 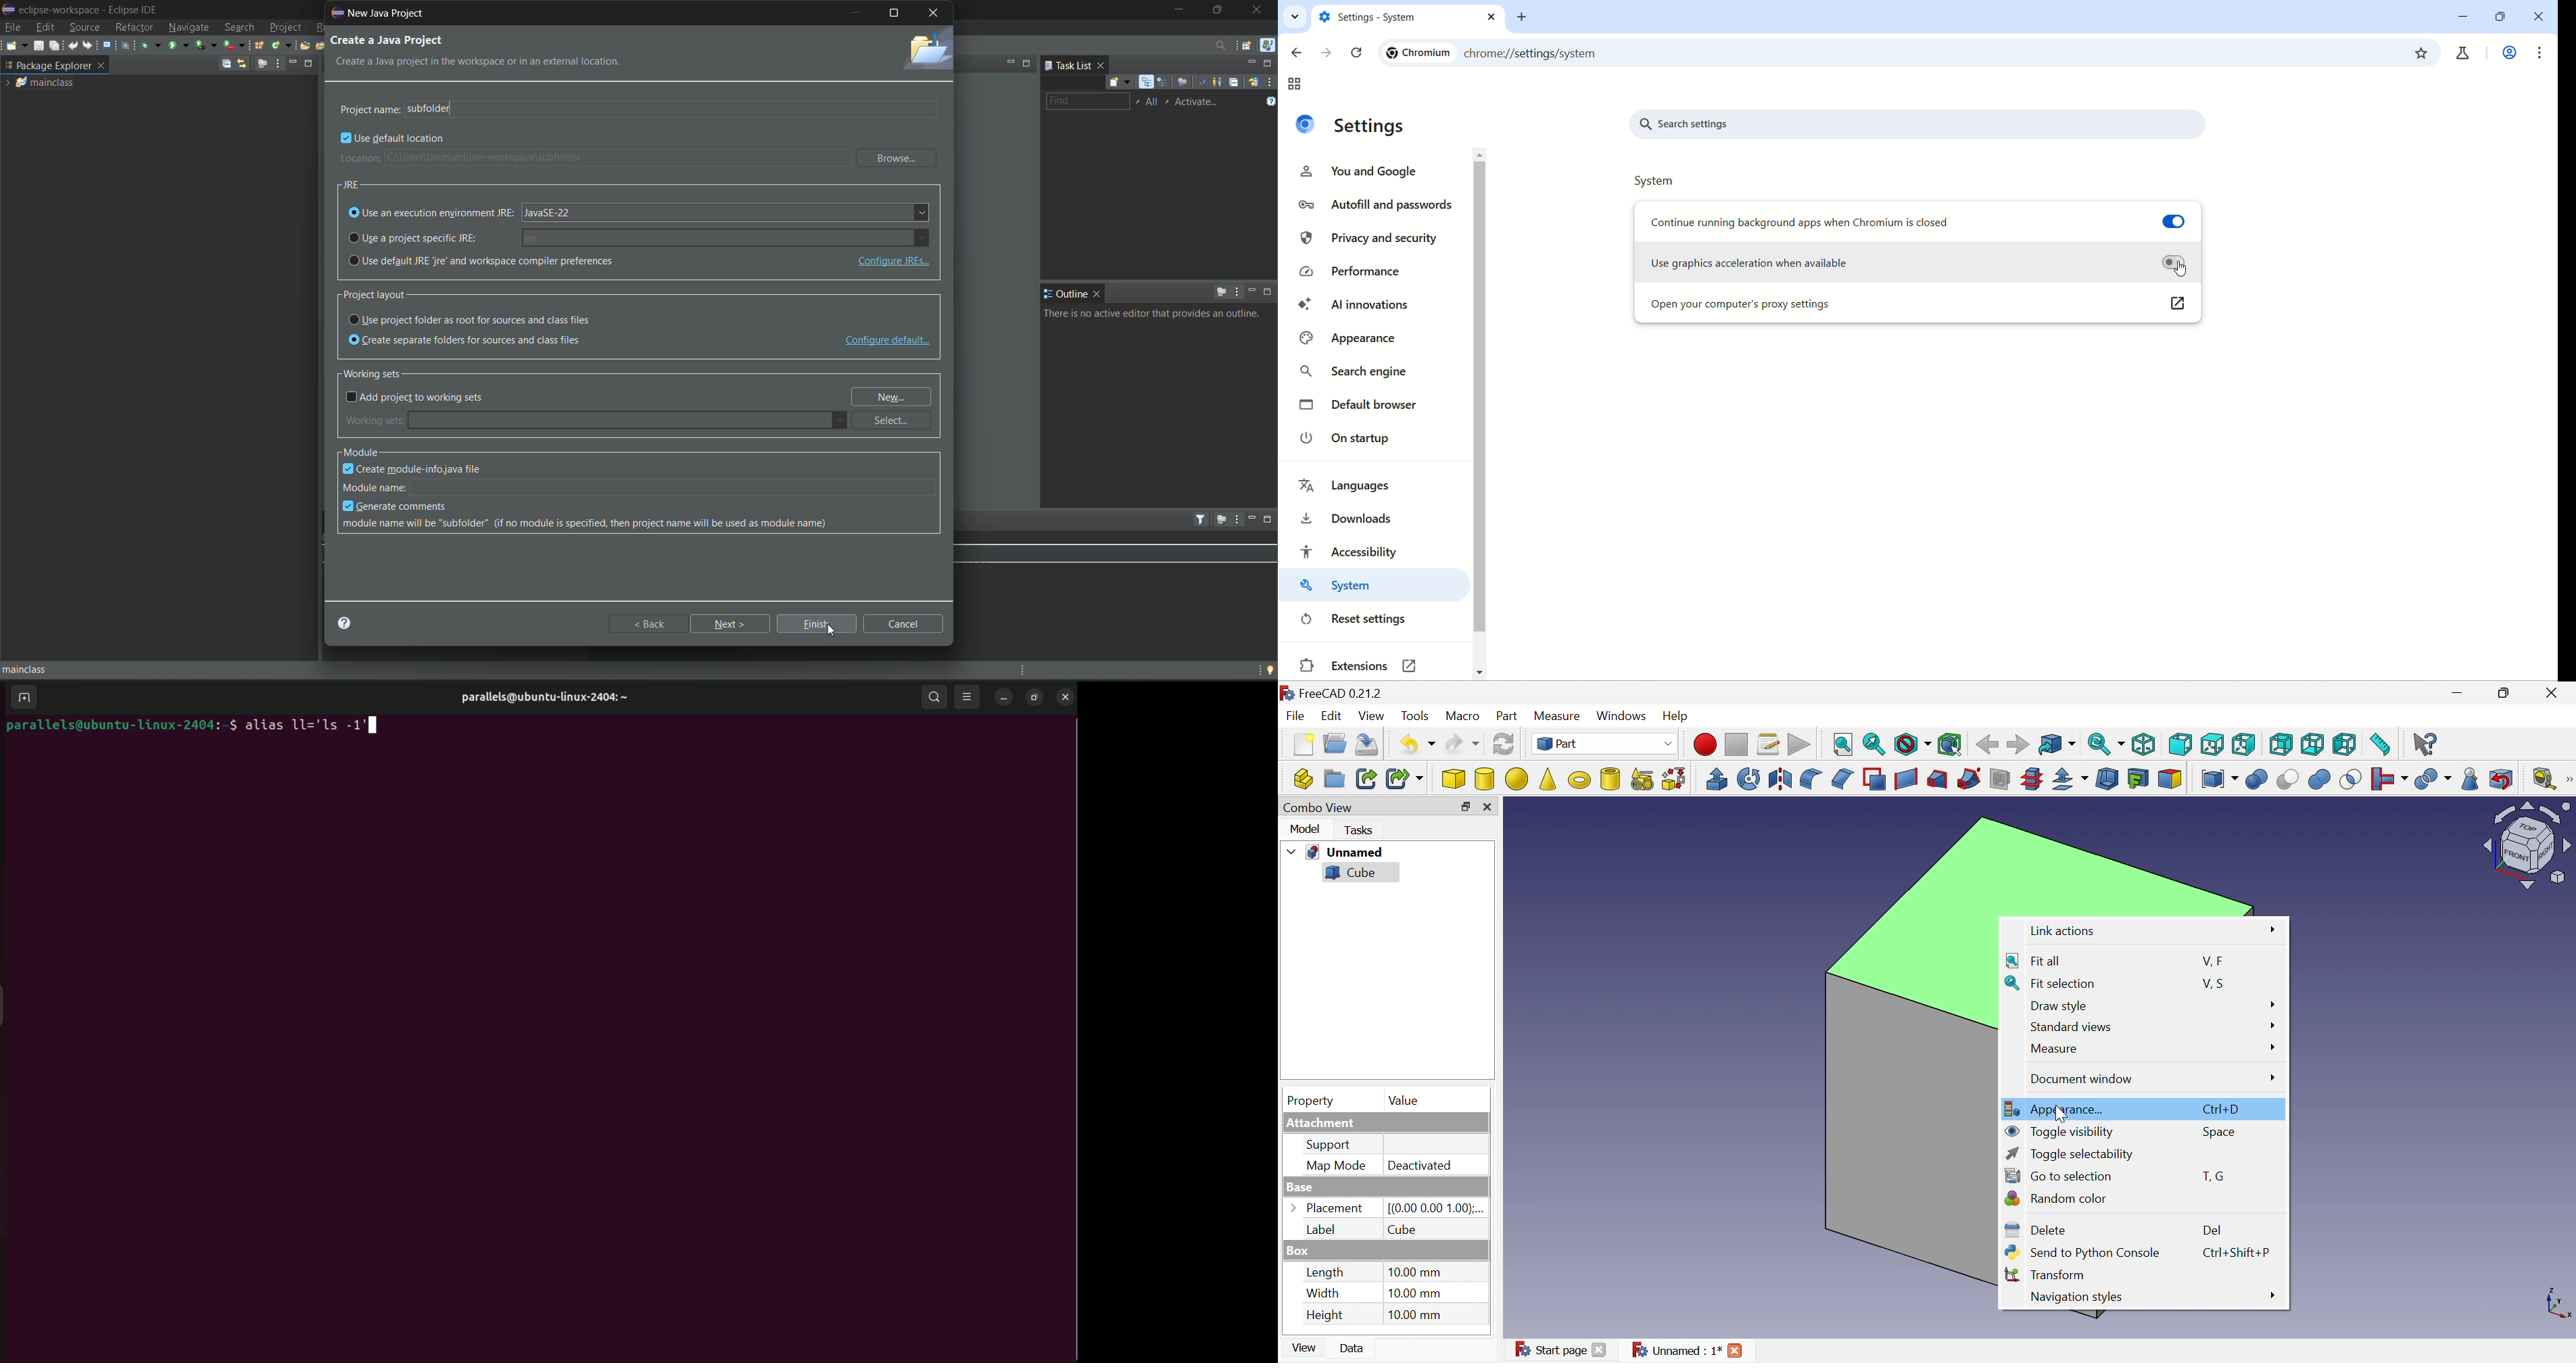 I want to click on Rear, so click(x=2283, y=744).